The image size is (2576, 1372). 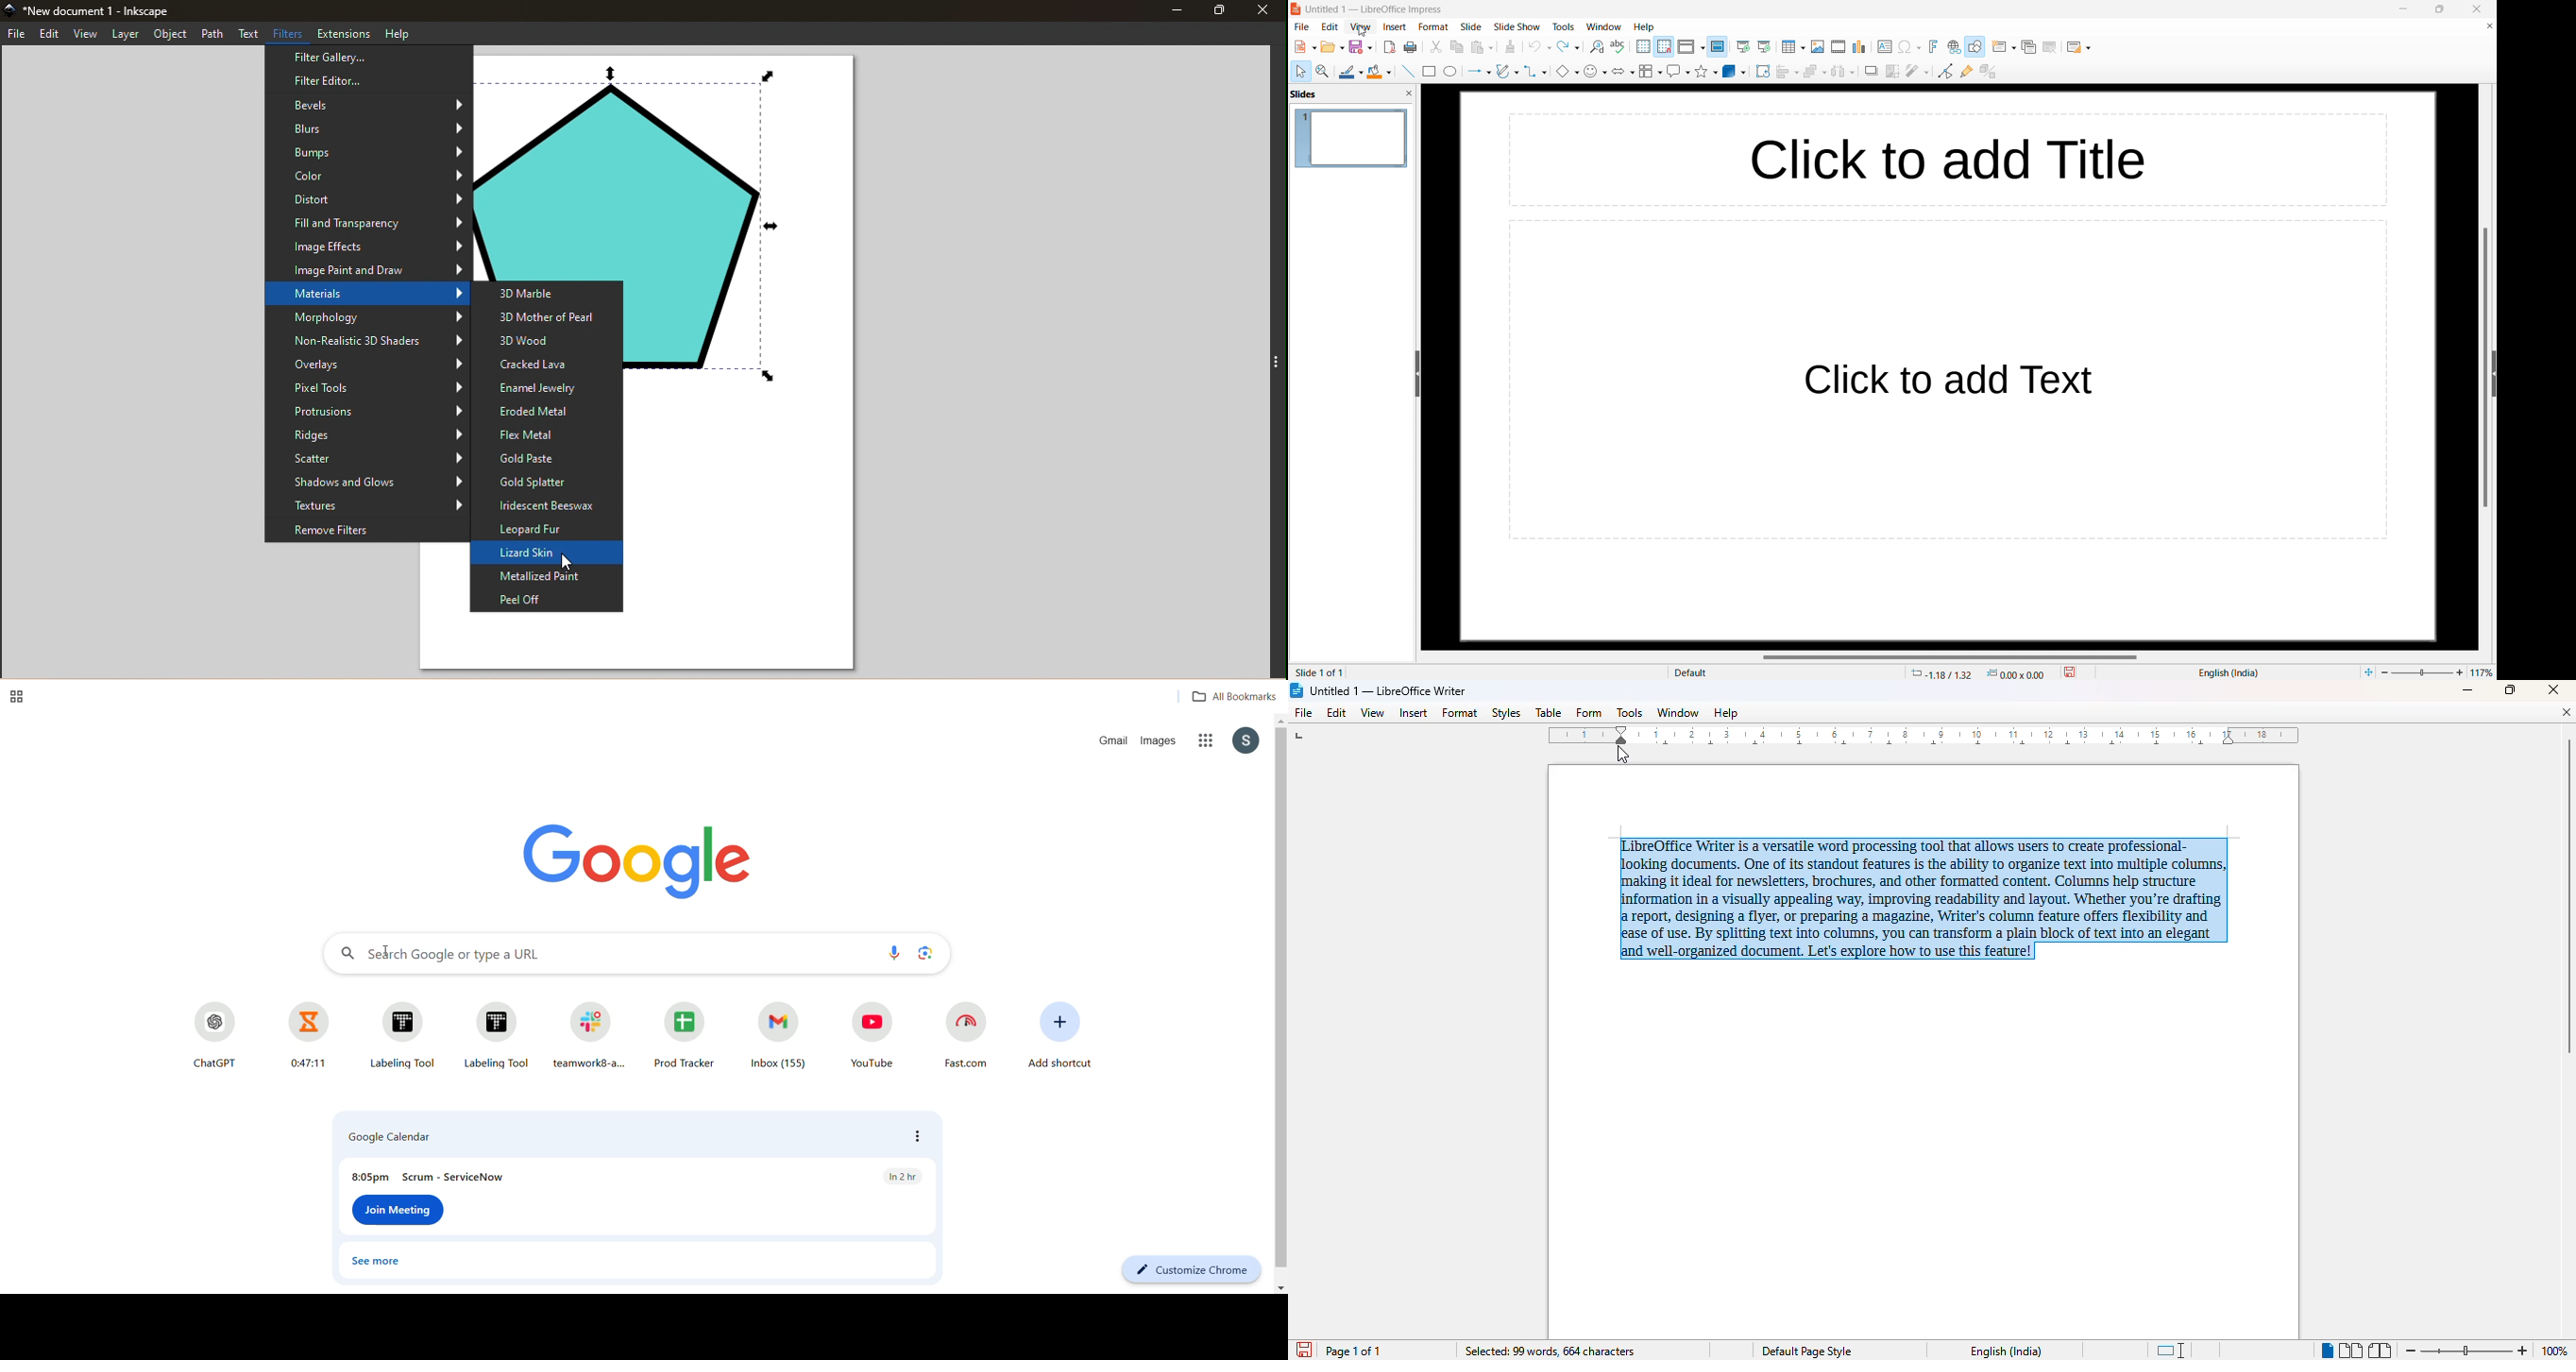 What do you see at coordinates (1726, 712) in the screenshot?
I see `help` at bounding box center [1726, 712].